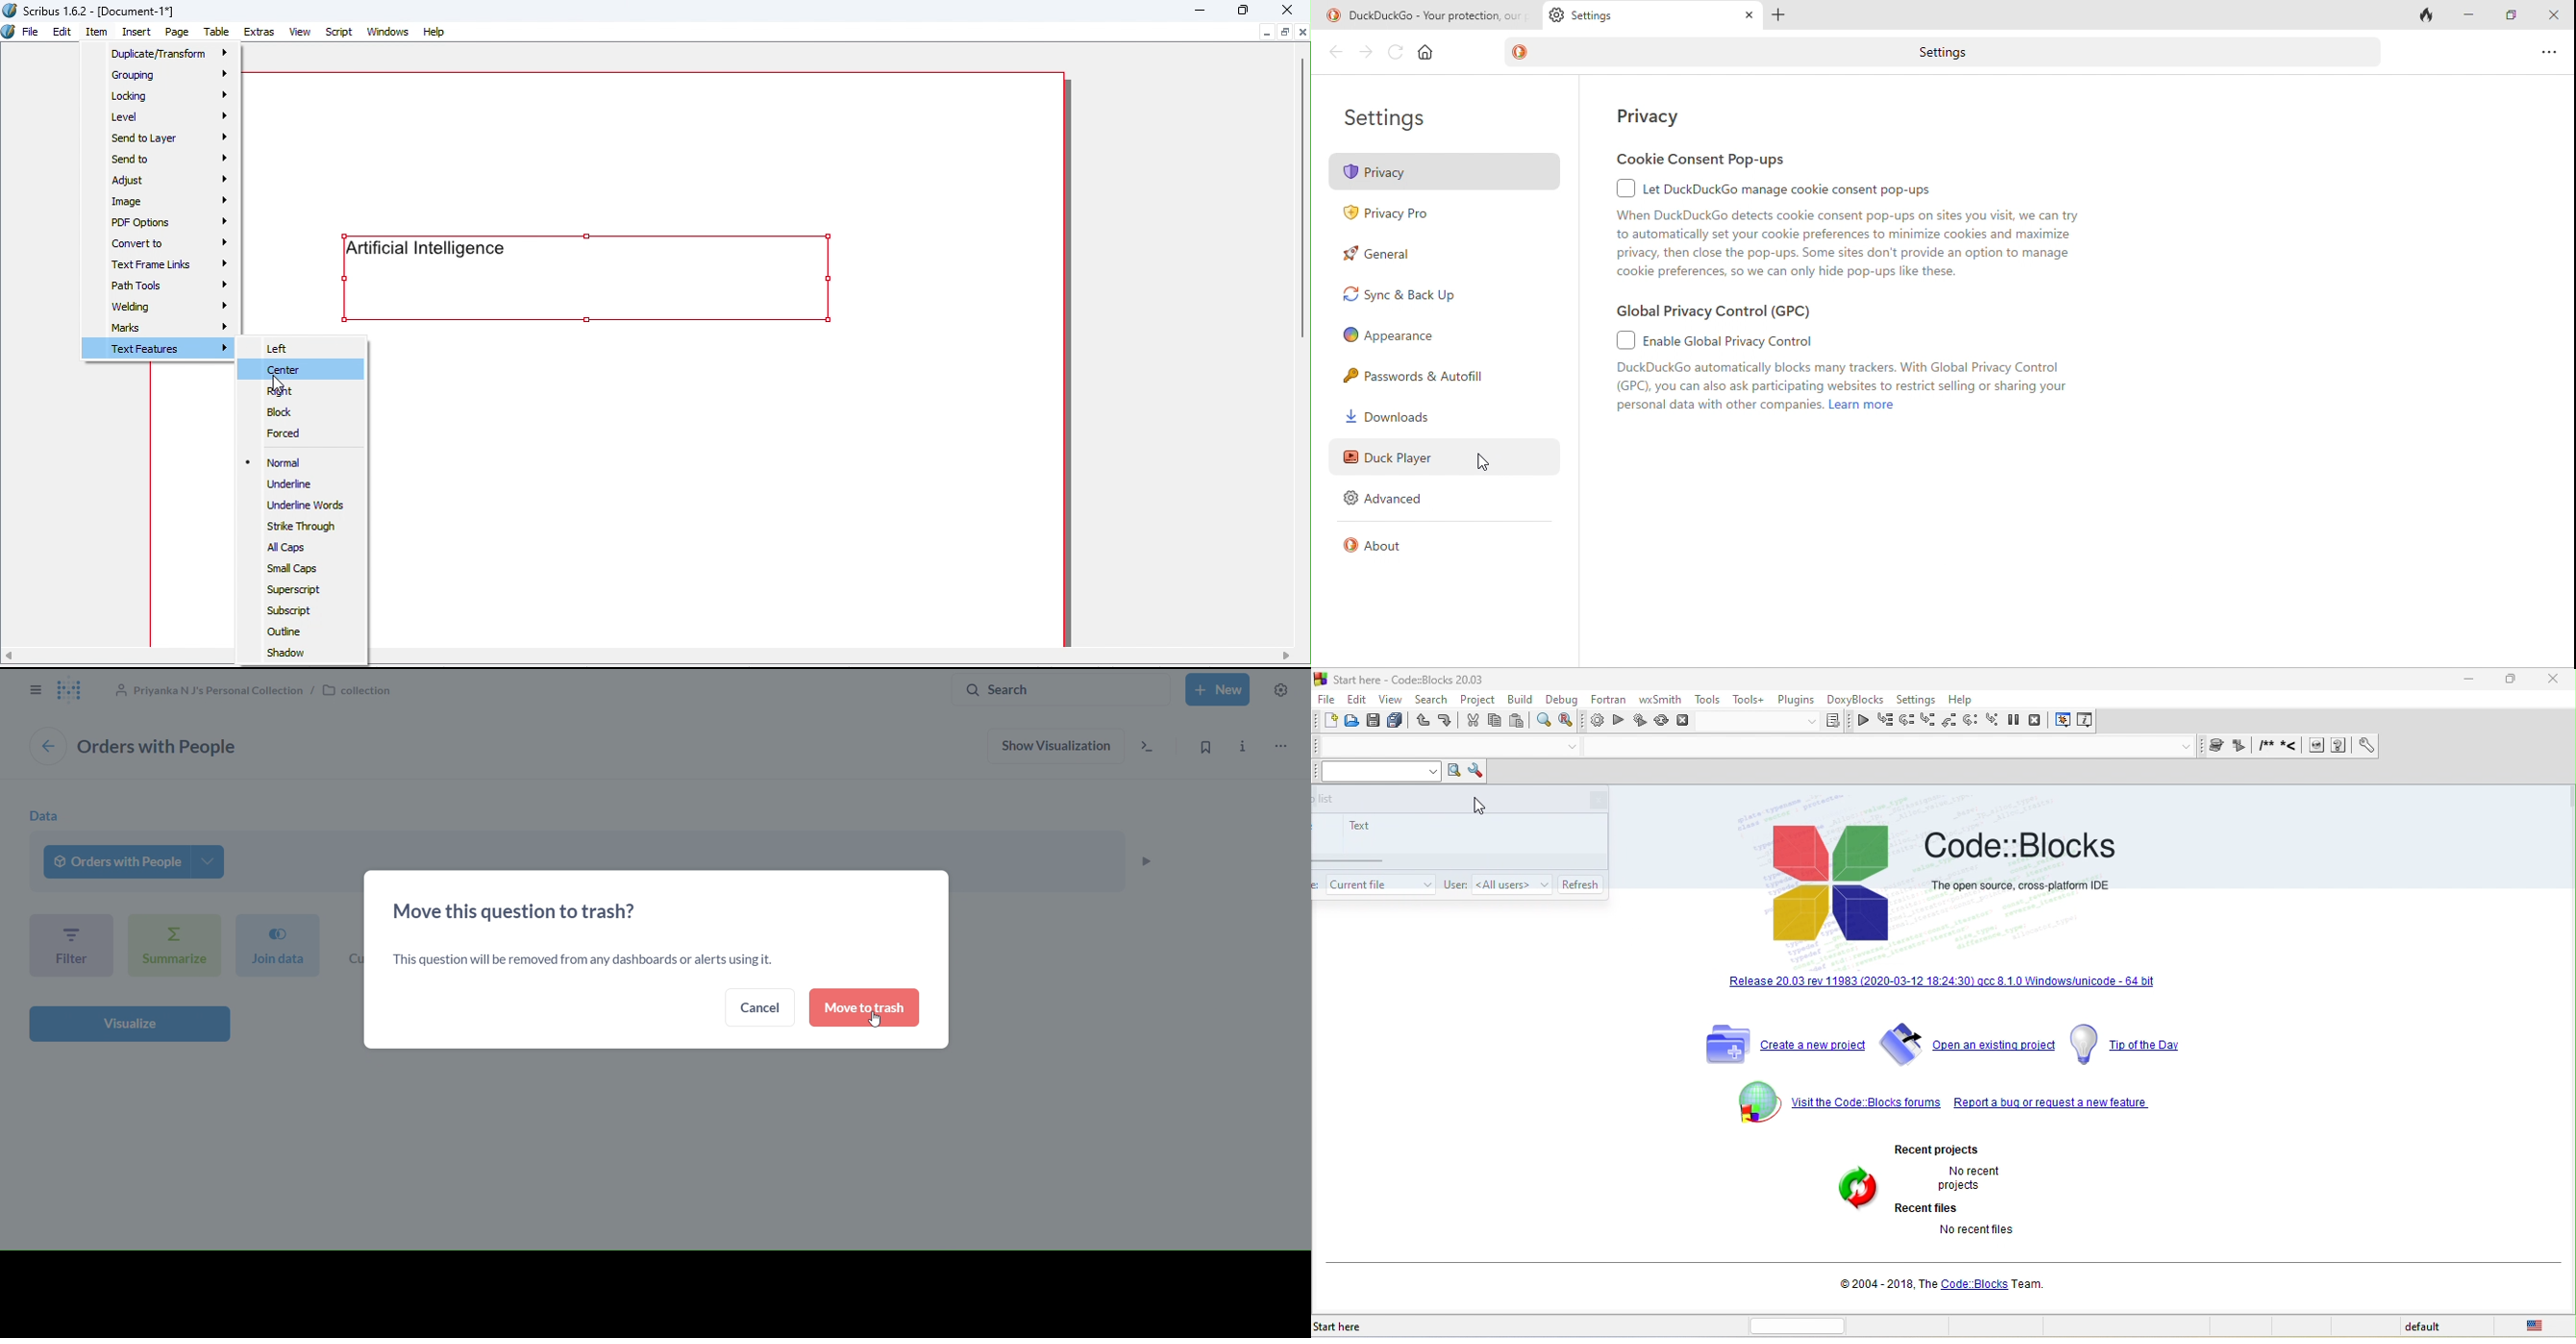 Image resolution: width=2576 pixels, height=1344 pixels. What do you see at coordinates (288, 550) in the screenshot?
I see `All caps` at bounding box center [288, 550].